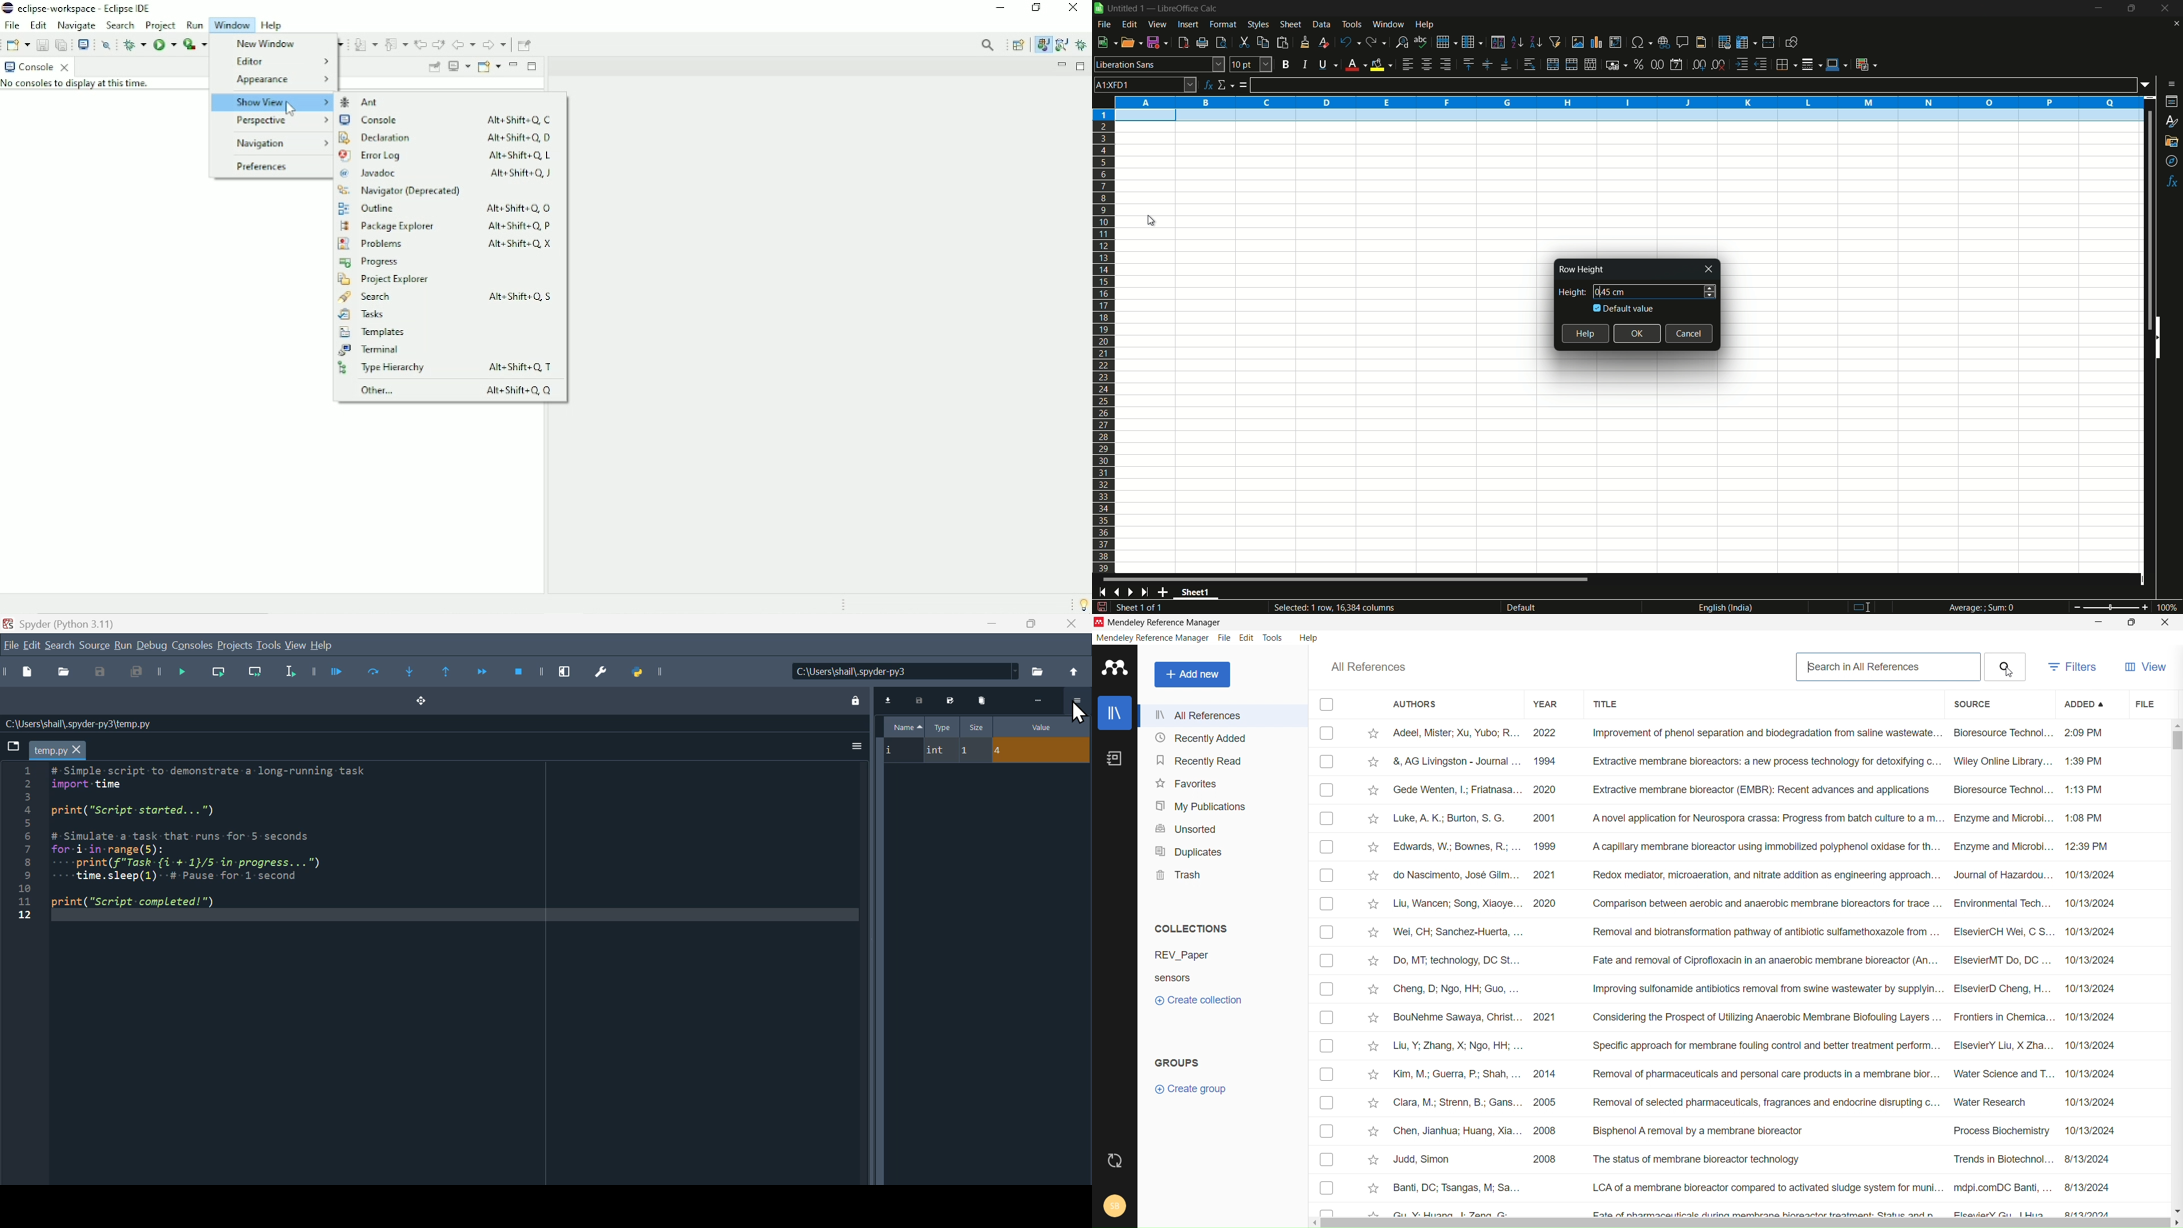 This screenshot has height=1232, width=2184. Describe the element at coordinates (1259, 24) in the screenshot. I see `styles menu` at that location.